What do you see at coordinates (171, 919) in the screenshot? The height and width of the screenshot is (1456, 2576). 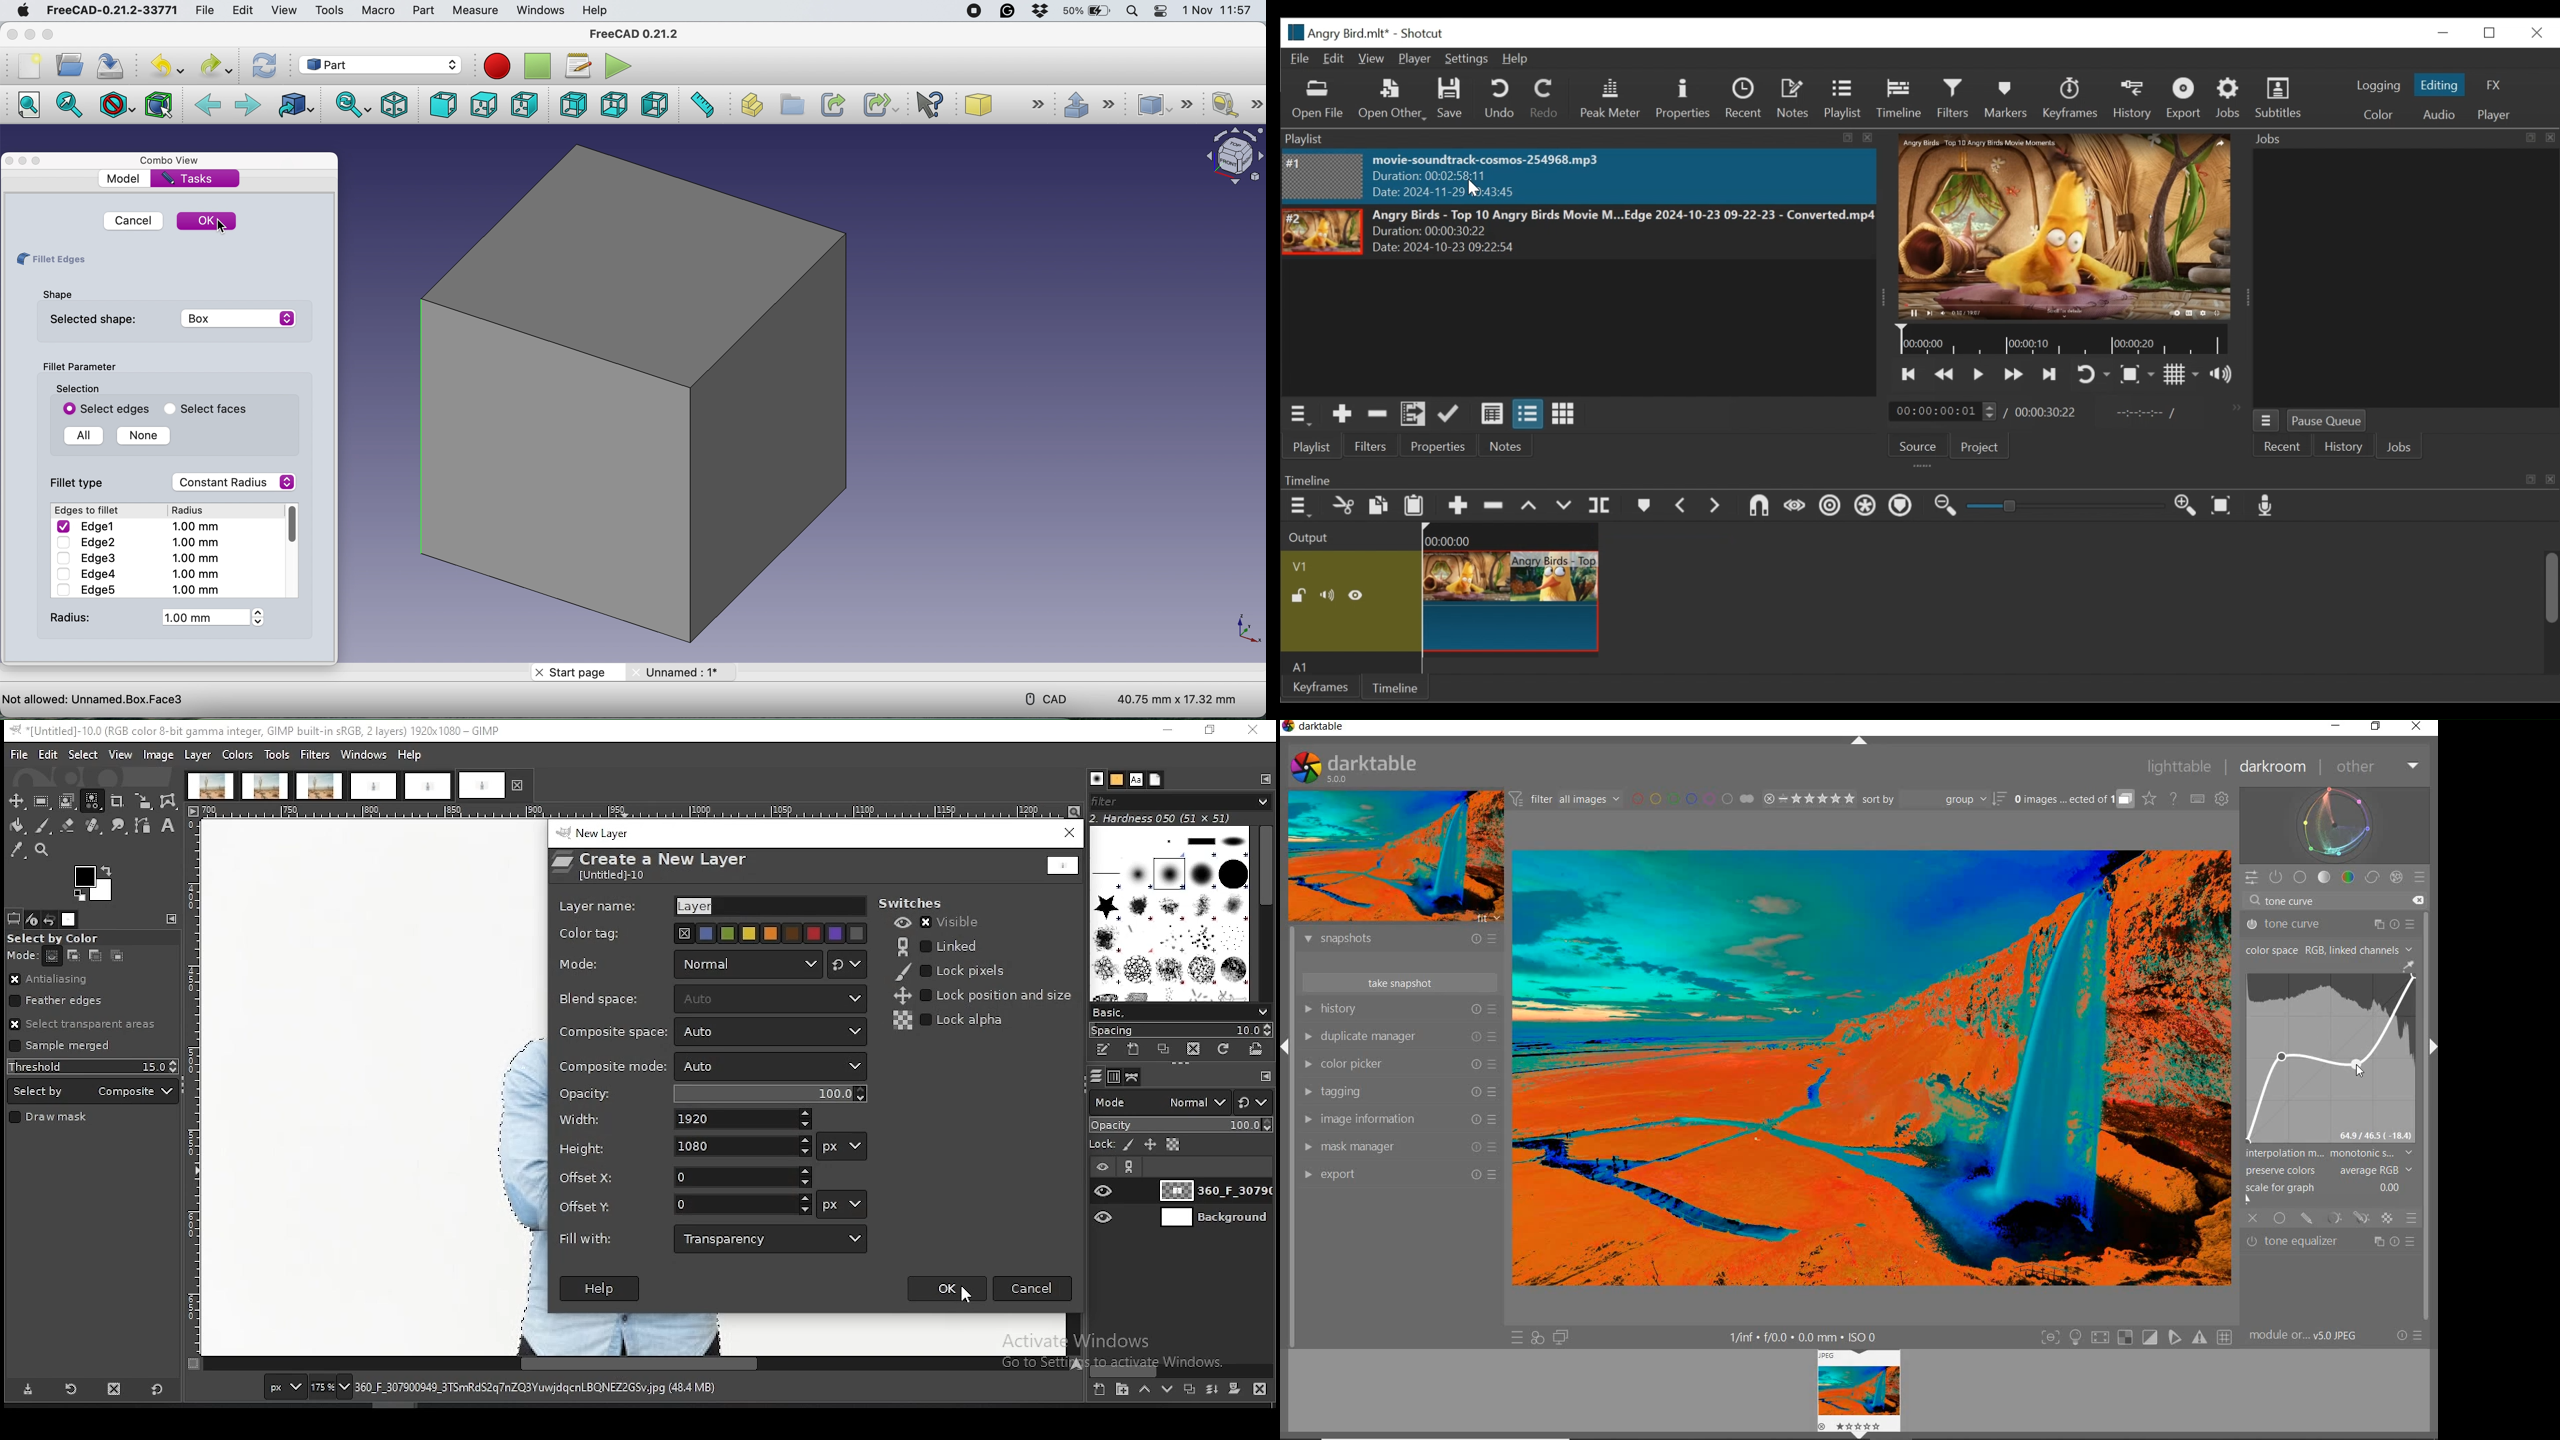 I see `configure this tab` at bounding box center [171, 919].